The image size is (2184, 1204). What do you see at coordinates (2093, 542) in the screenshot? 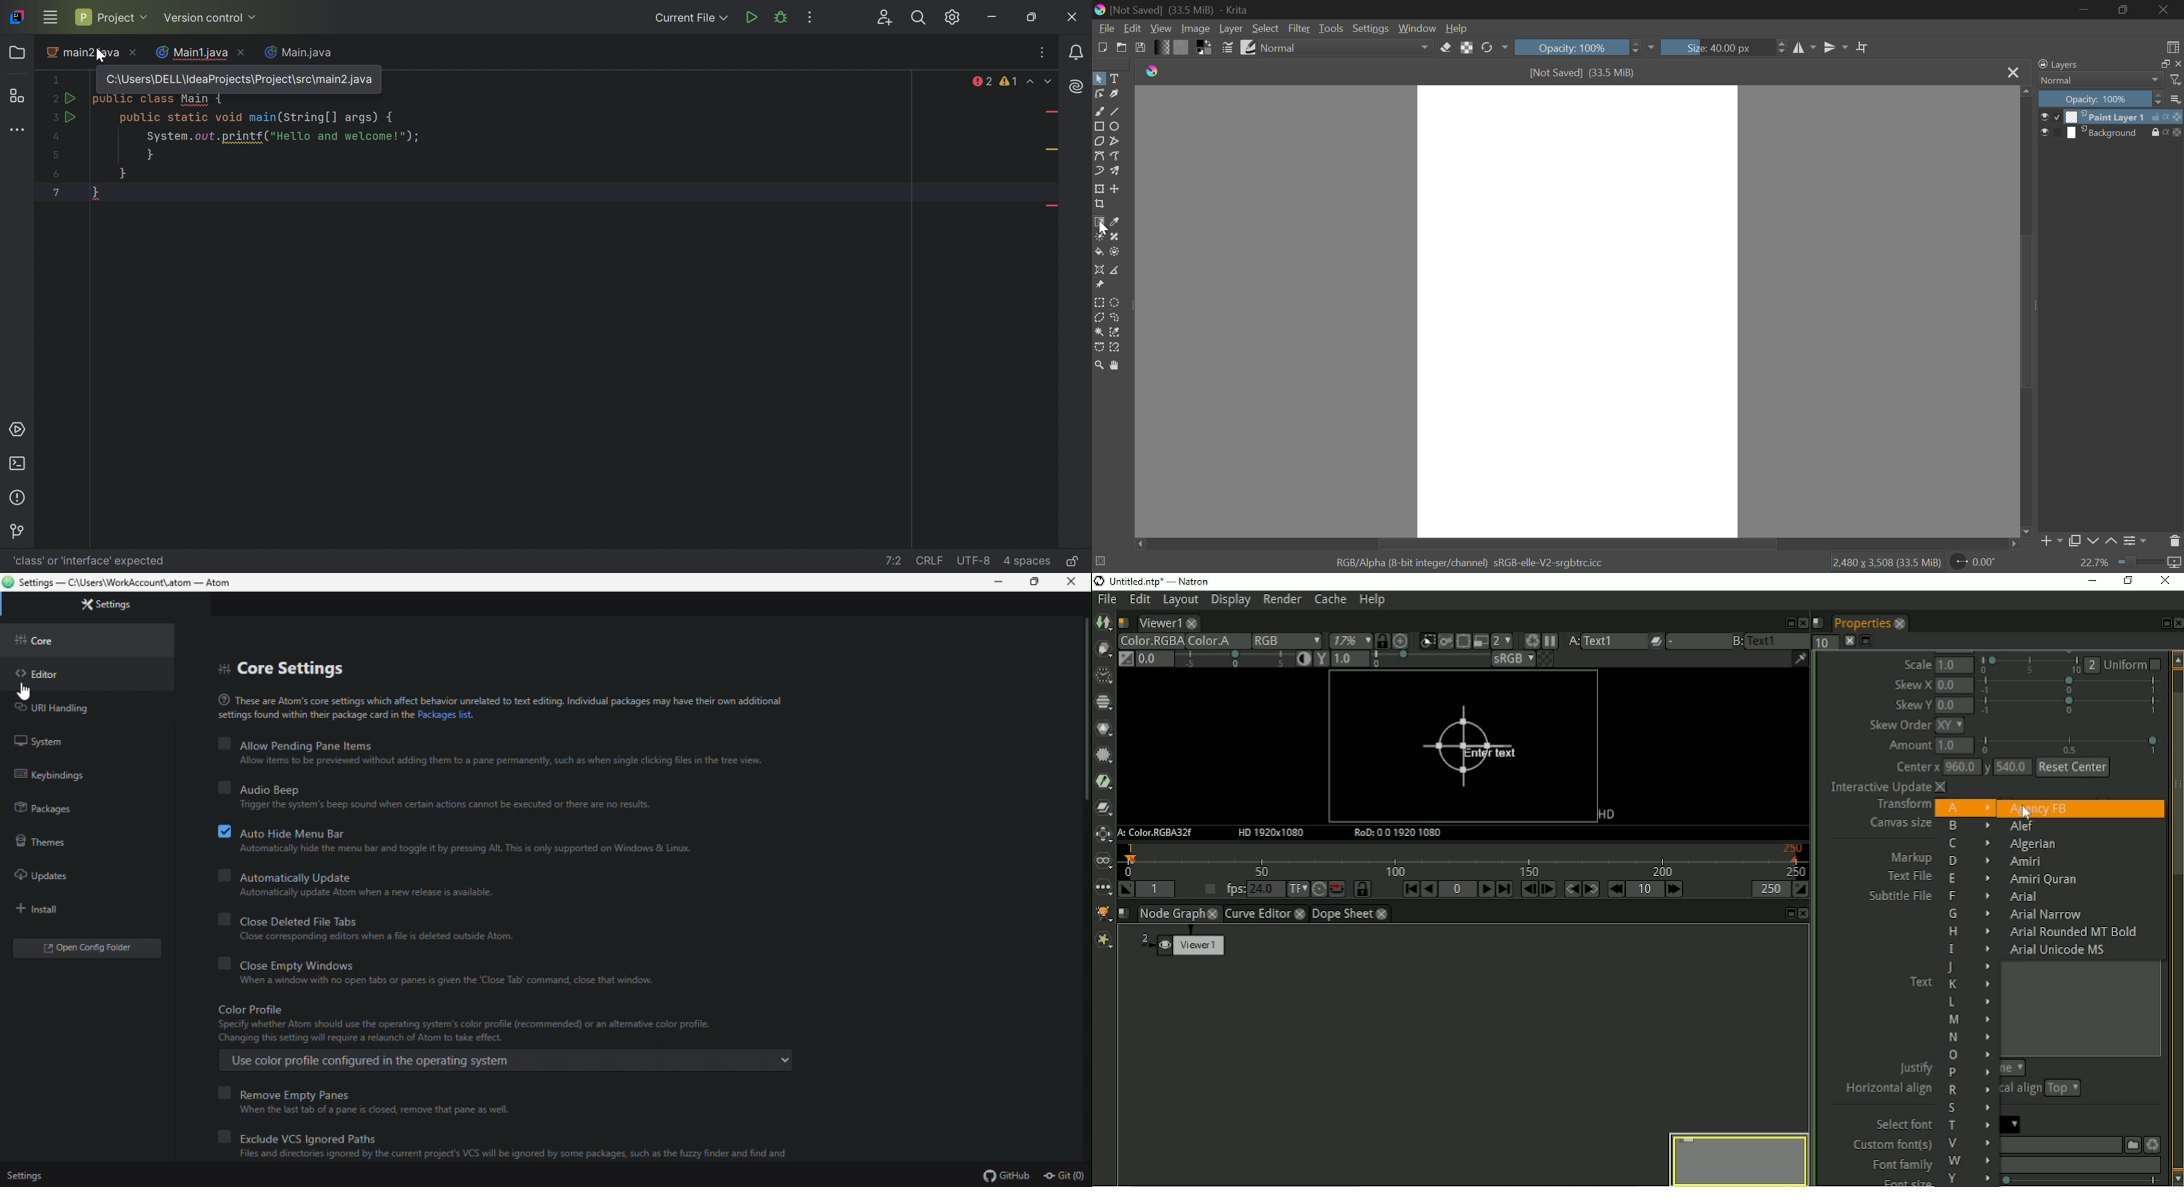
I see `Move Layer Down` at bounding box center [2093, 542].